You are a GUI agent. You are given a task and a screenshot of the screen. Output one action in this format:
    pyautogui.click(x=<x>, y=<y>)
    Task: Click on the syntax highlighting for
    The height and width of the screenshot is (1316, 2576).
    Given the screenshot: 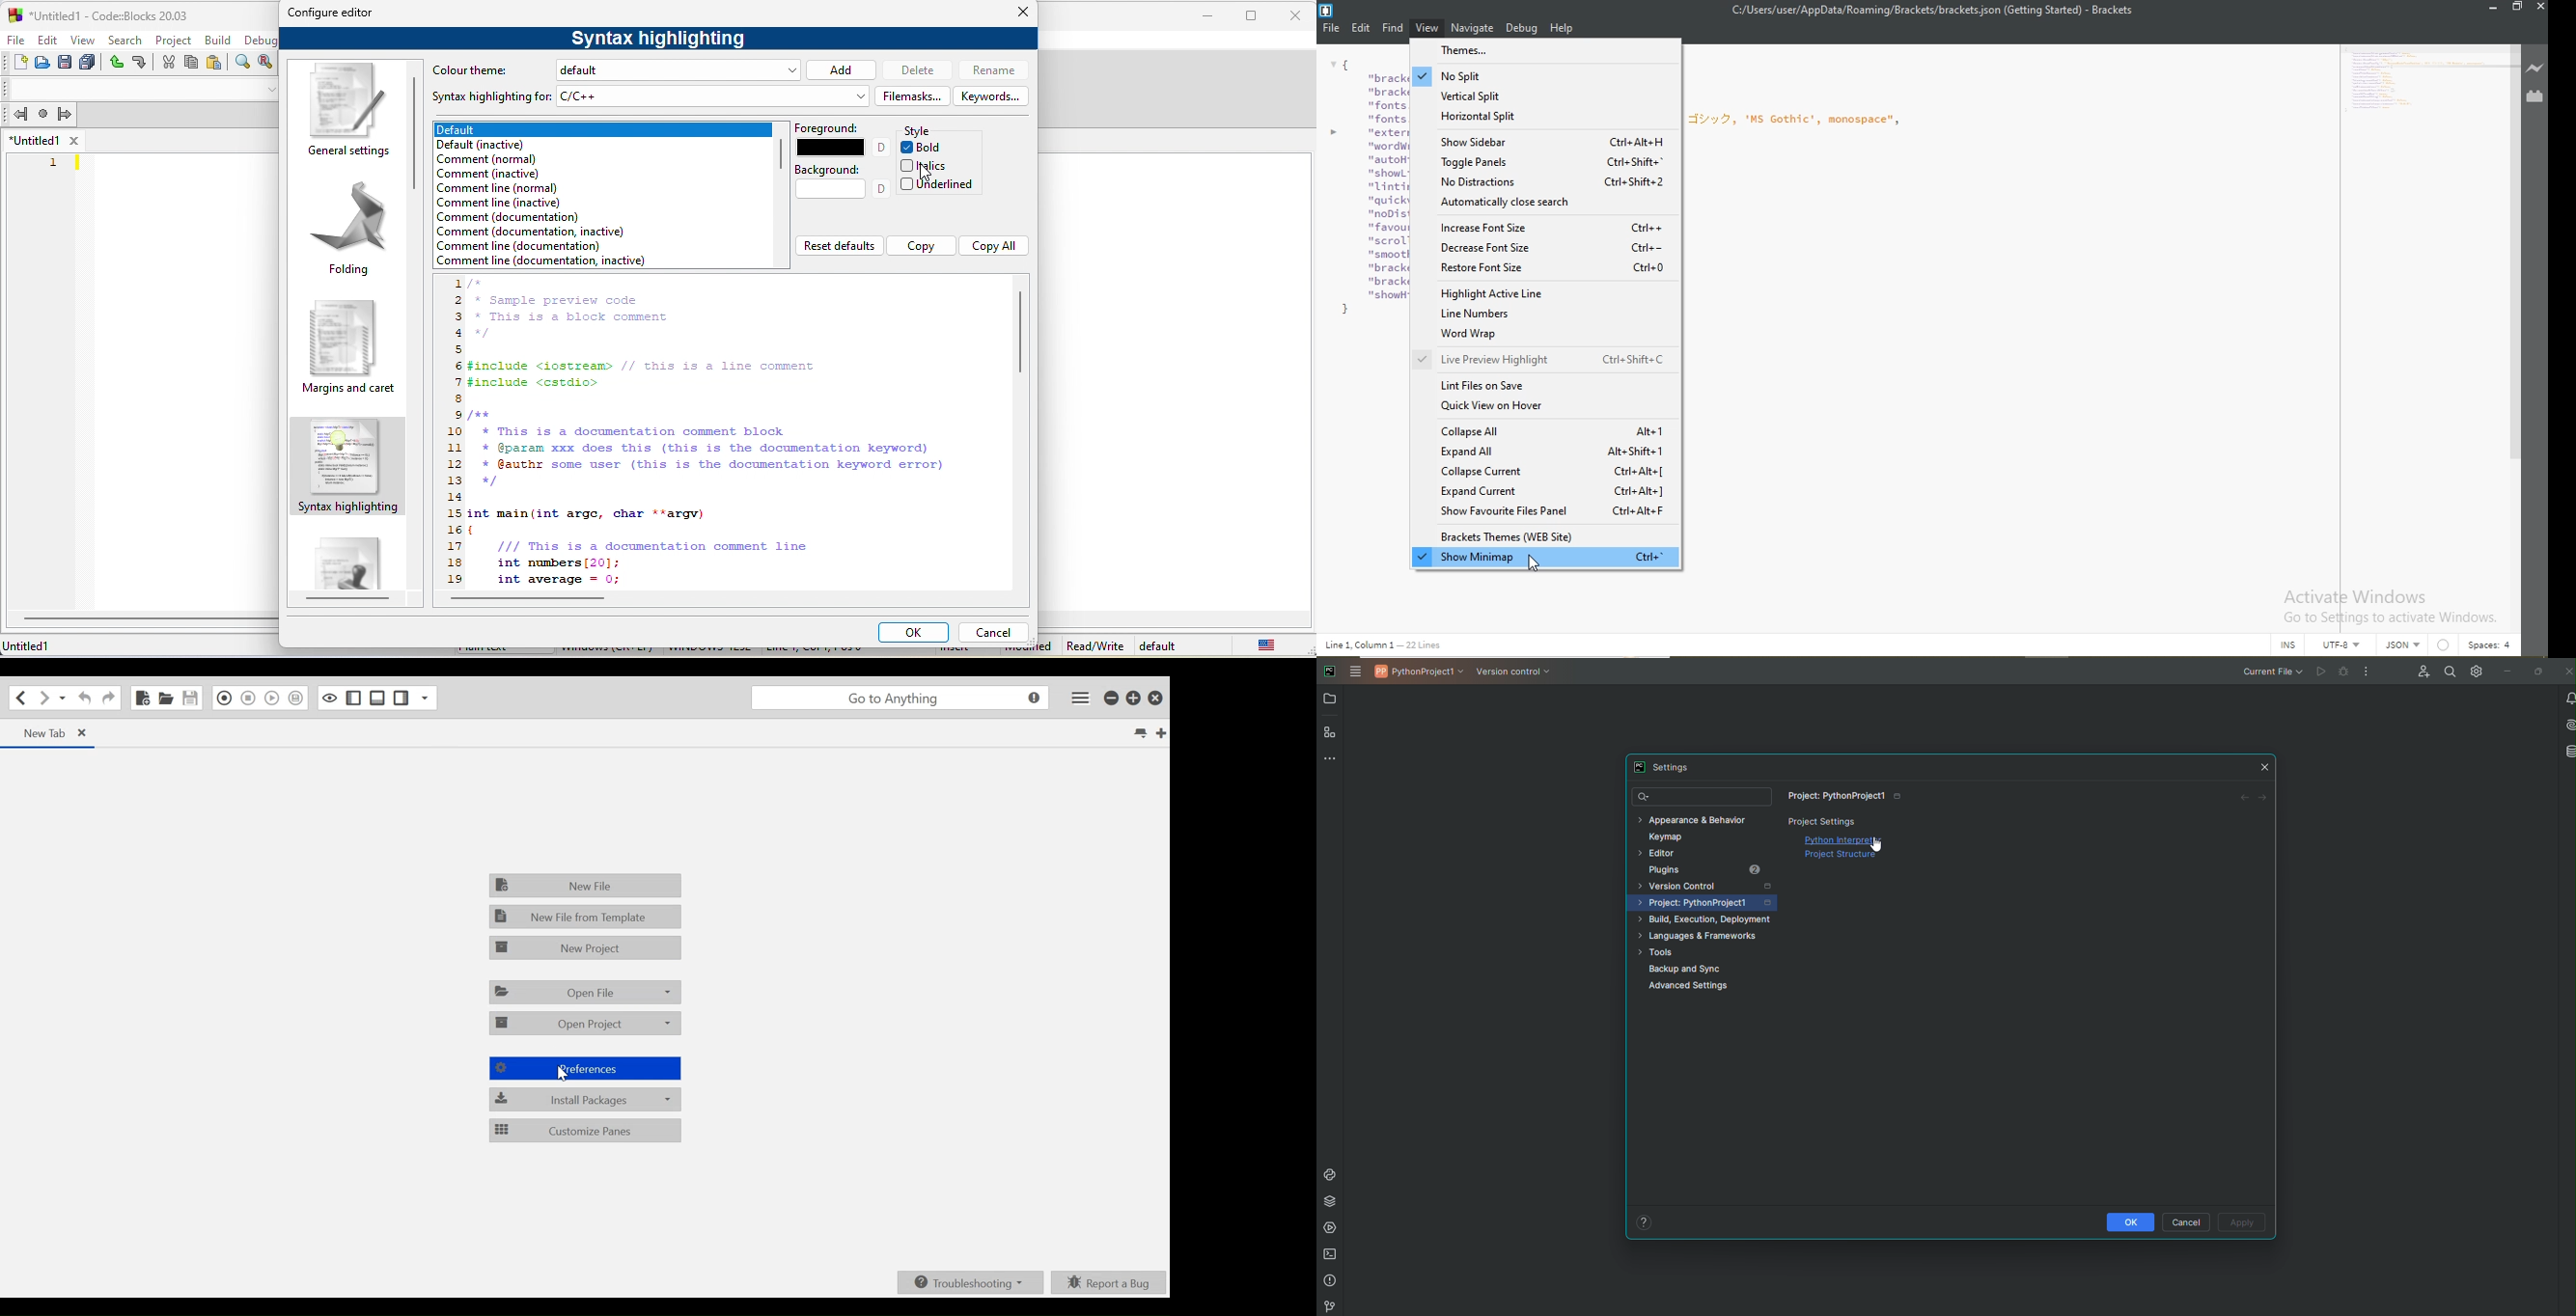 What is the action you would take?
    pyautogui.click(x=491, y=97)
    